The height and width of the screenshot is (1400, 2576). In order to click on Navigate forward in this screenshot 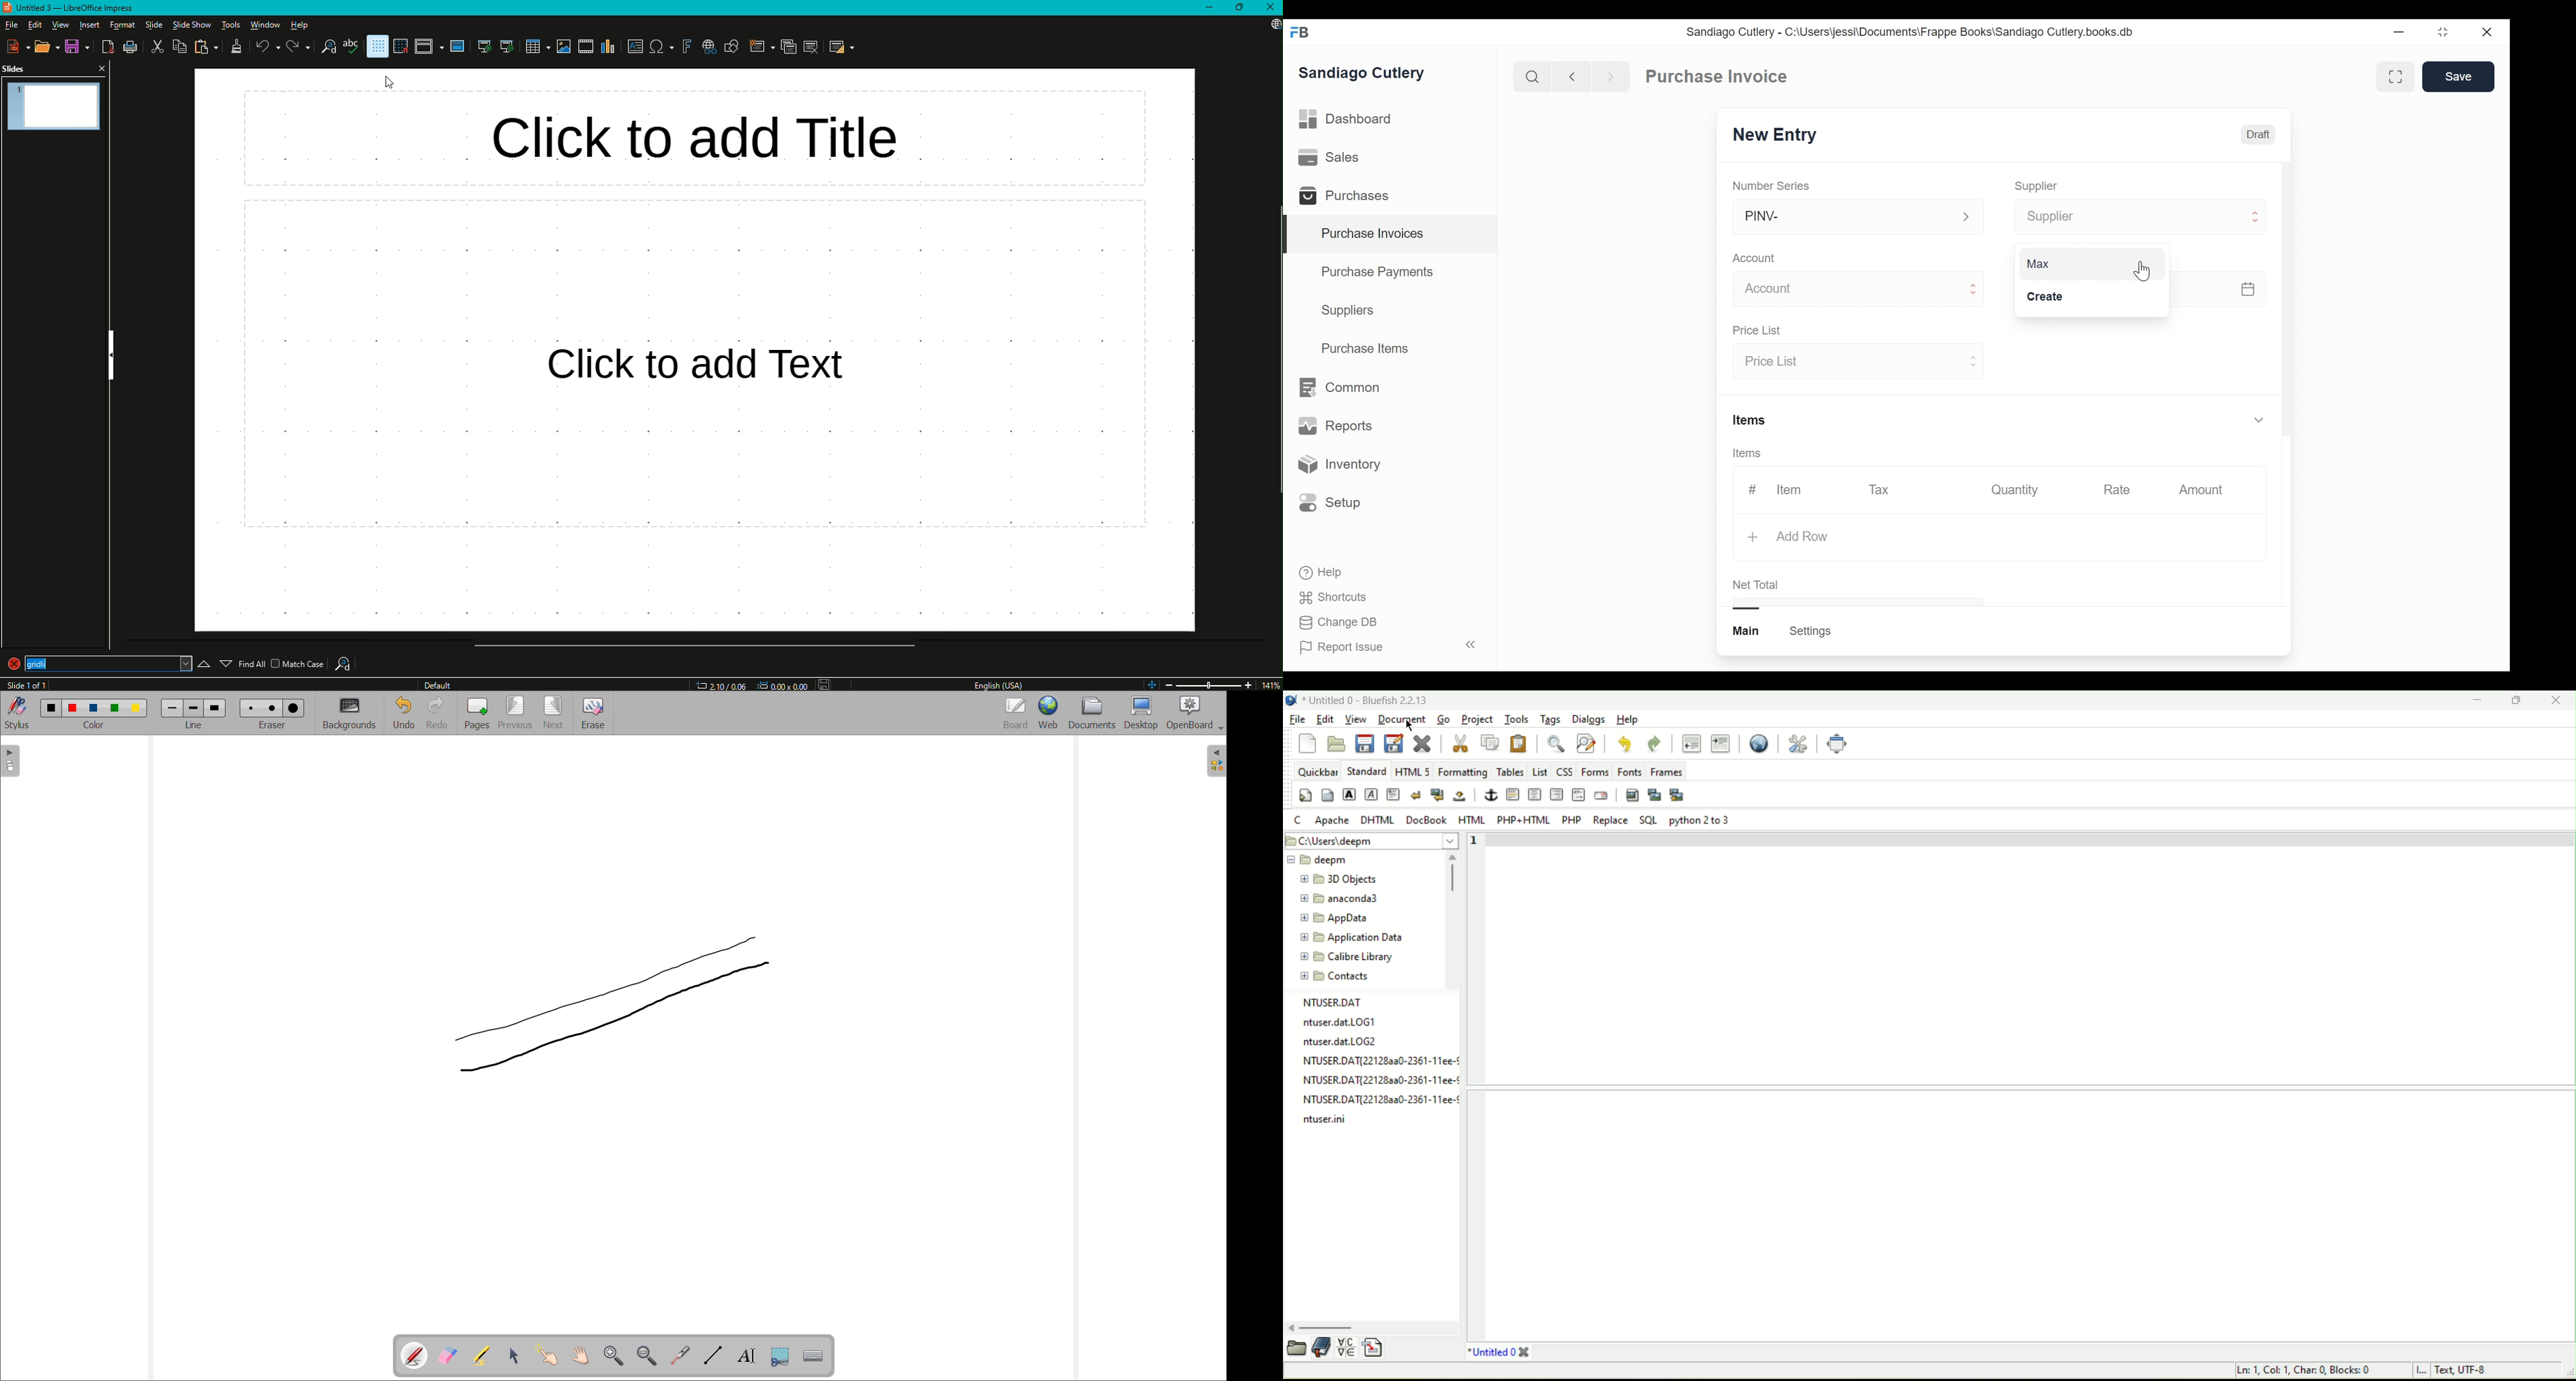, I will do `click(1610, 75)`.